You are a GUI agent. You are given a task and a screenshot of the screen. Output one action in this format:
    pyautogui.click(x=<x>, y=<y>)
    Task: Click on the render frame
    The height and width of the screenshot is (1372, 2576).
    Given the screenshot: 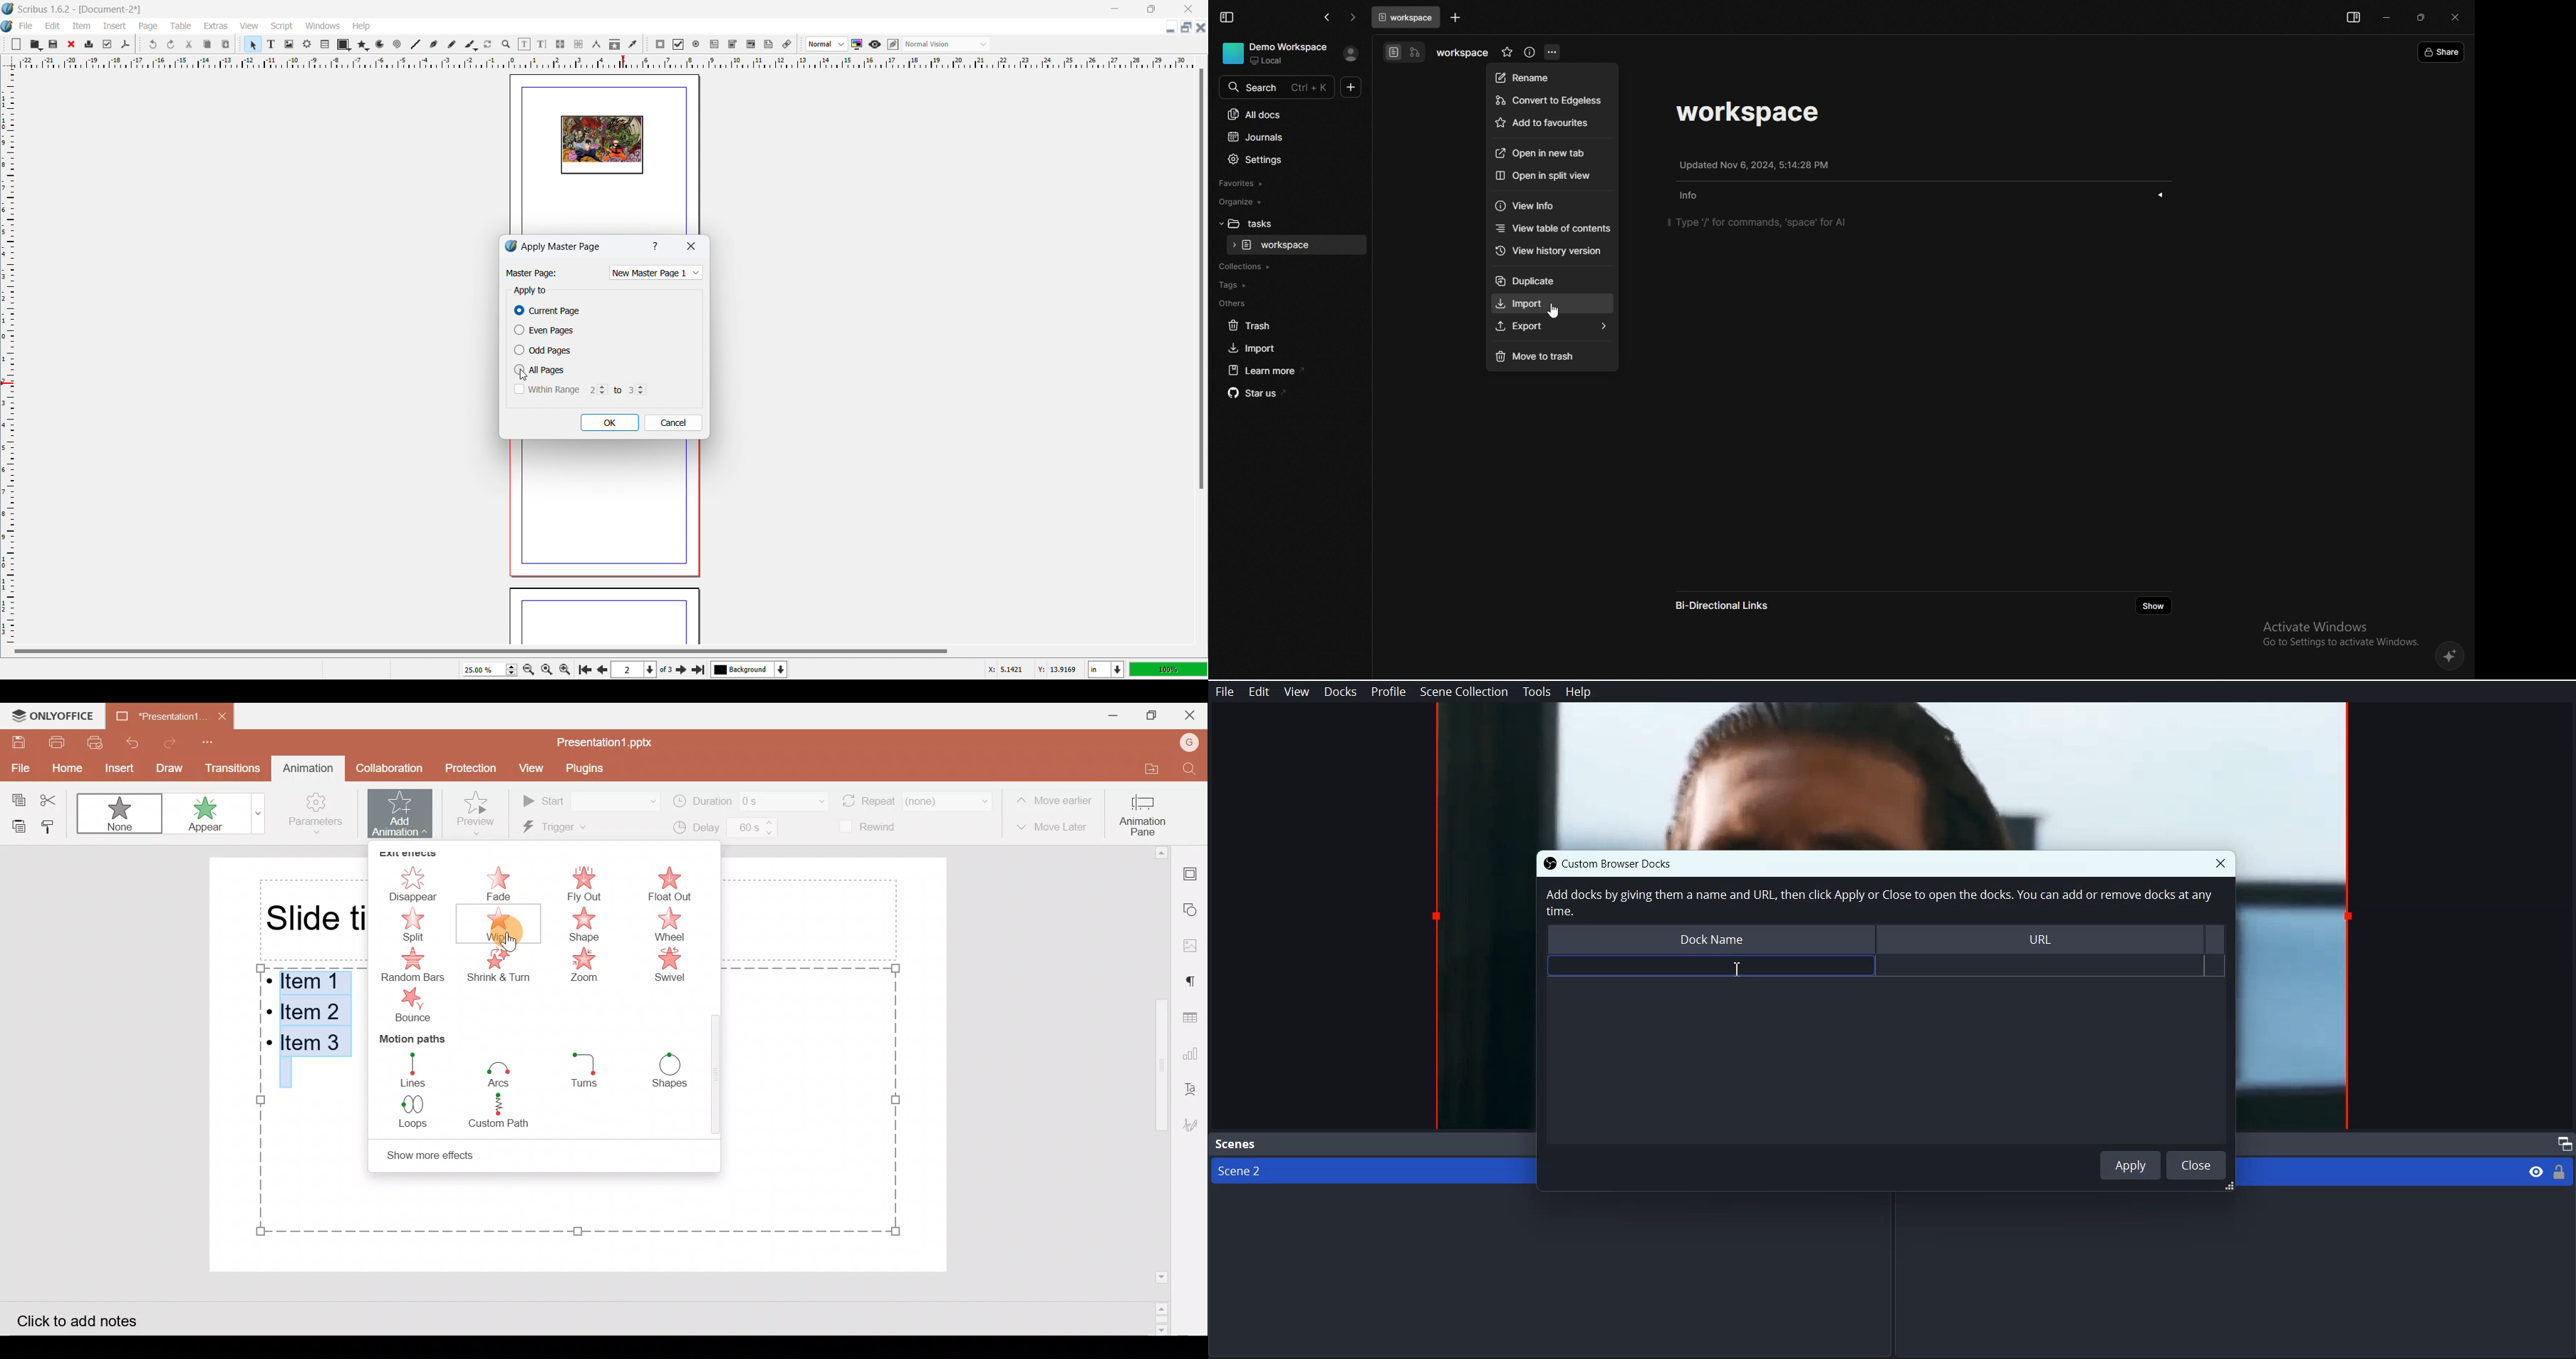 What is the action you would take?
    pyautogui.click(x=307, y=44)
    